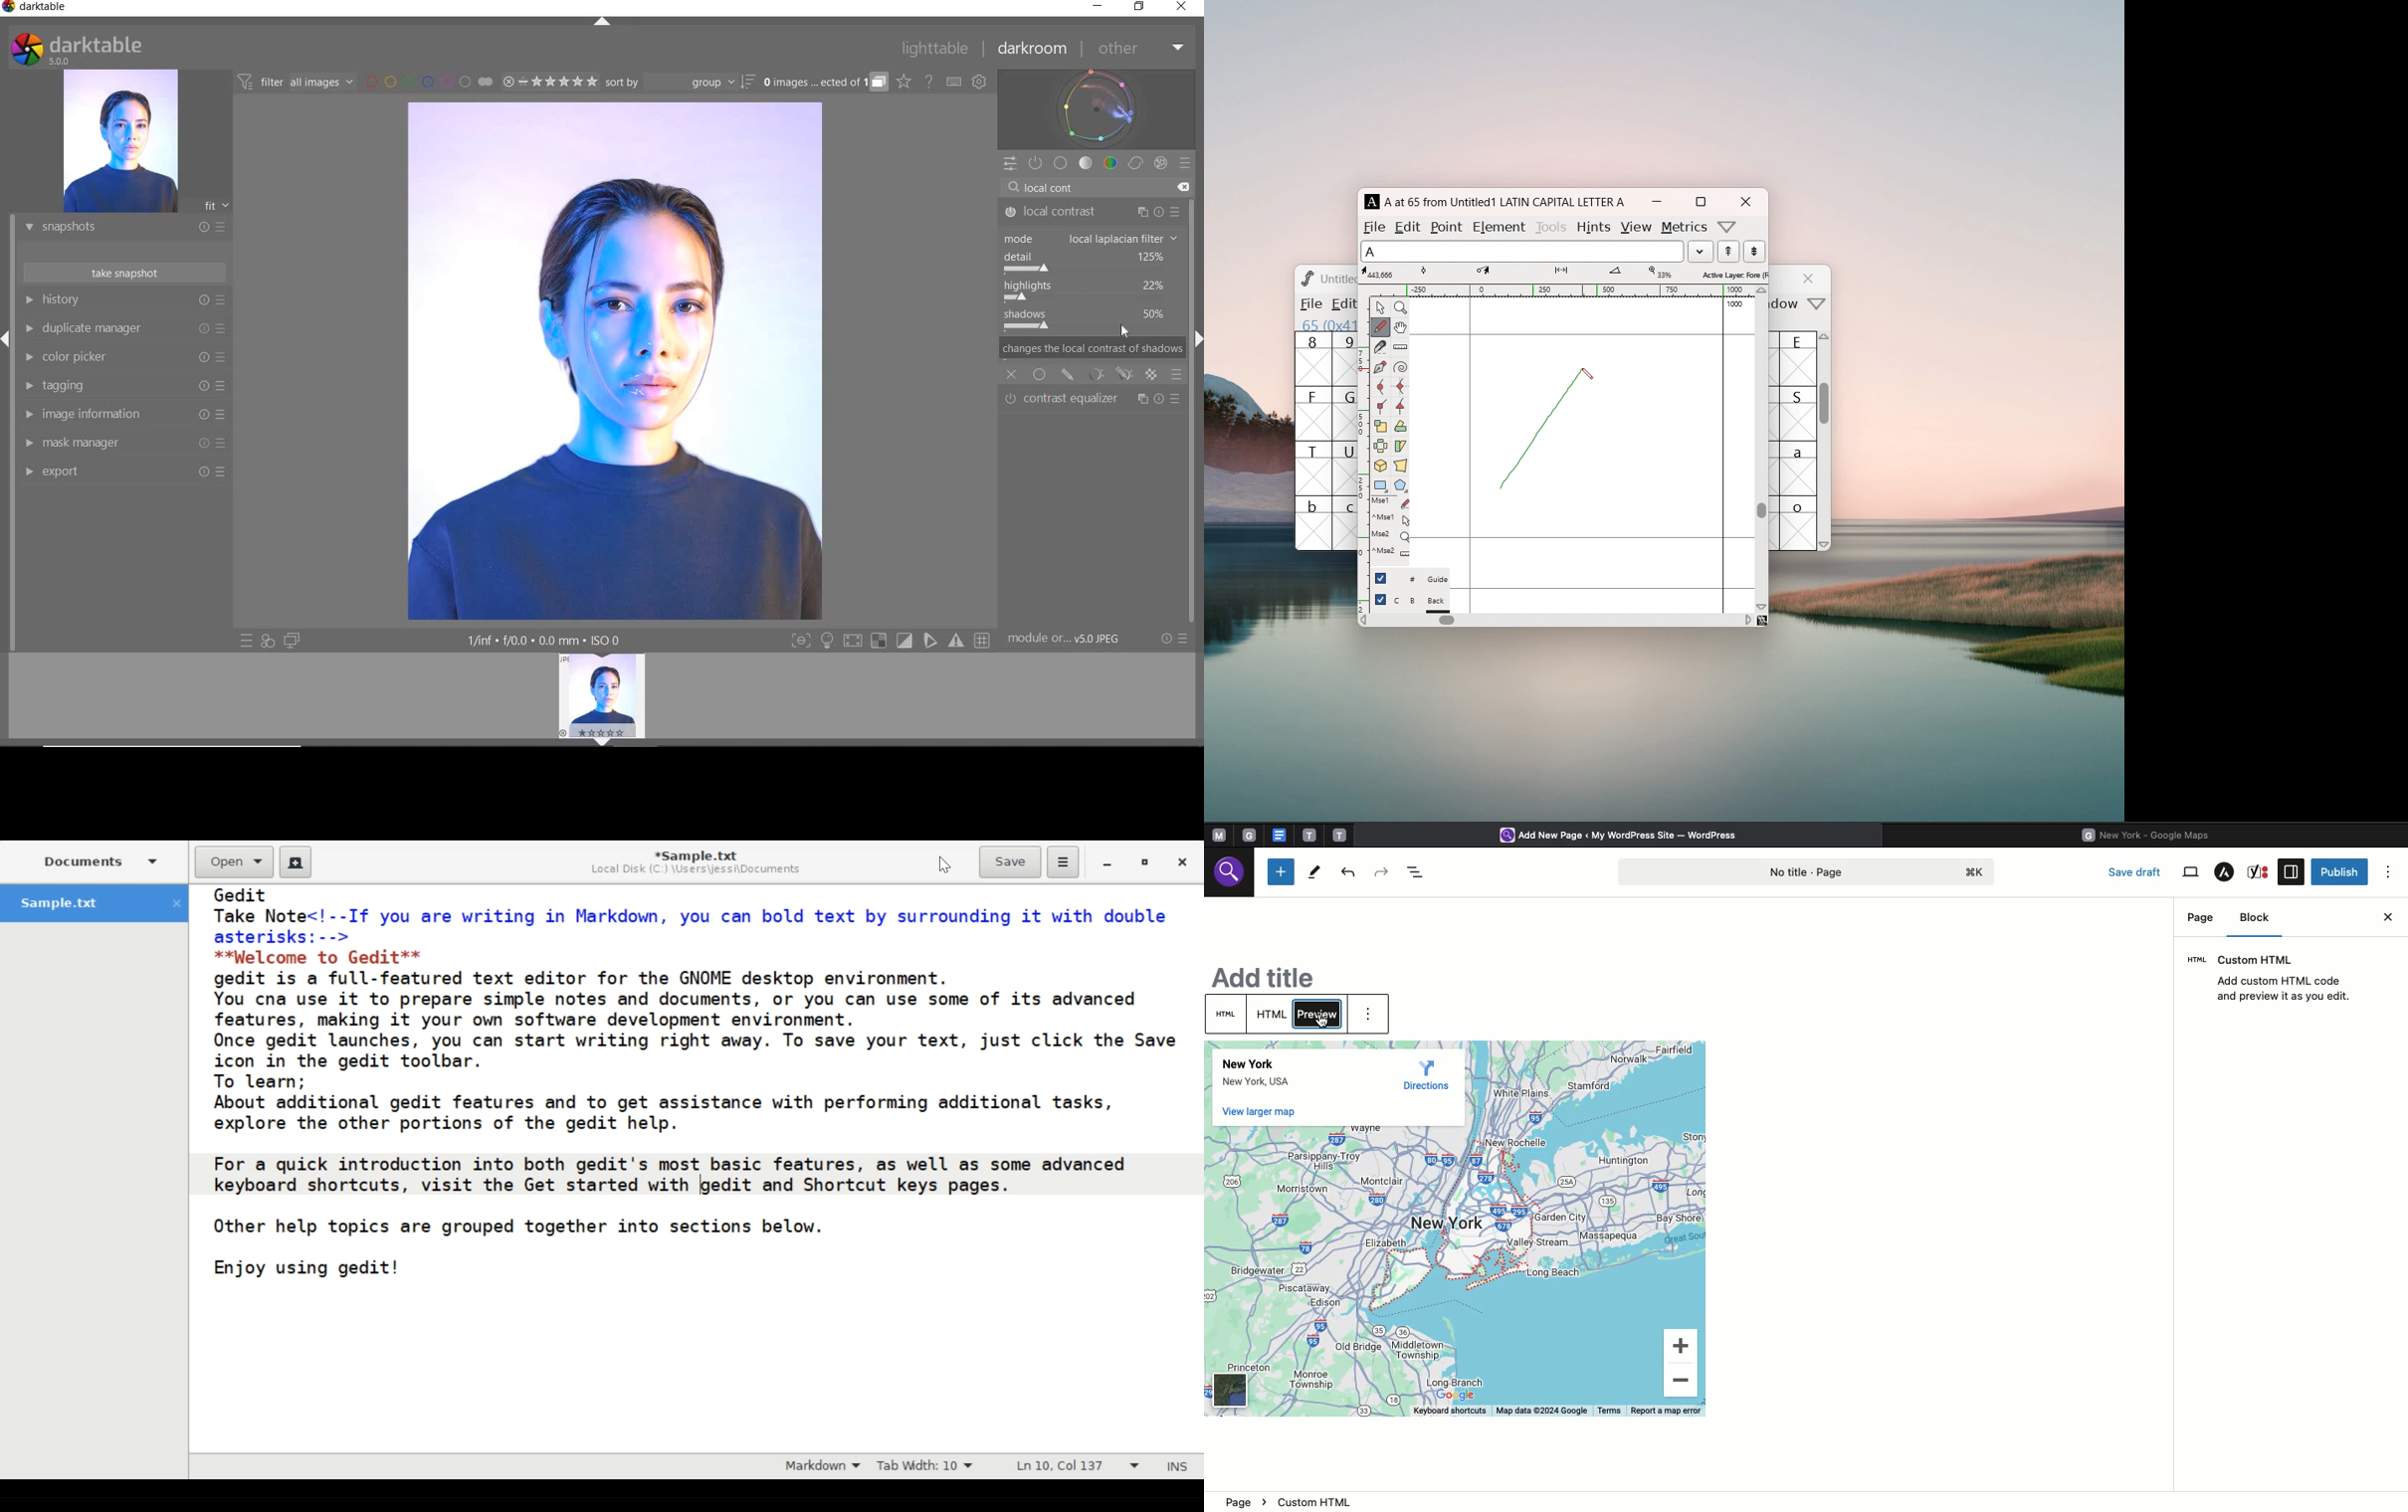  Describe the element at coordinates (1745, 202) in the screenshot. I see `close` at that location.